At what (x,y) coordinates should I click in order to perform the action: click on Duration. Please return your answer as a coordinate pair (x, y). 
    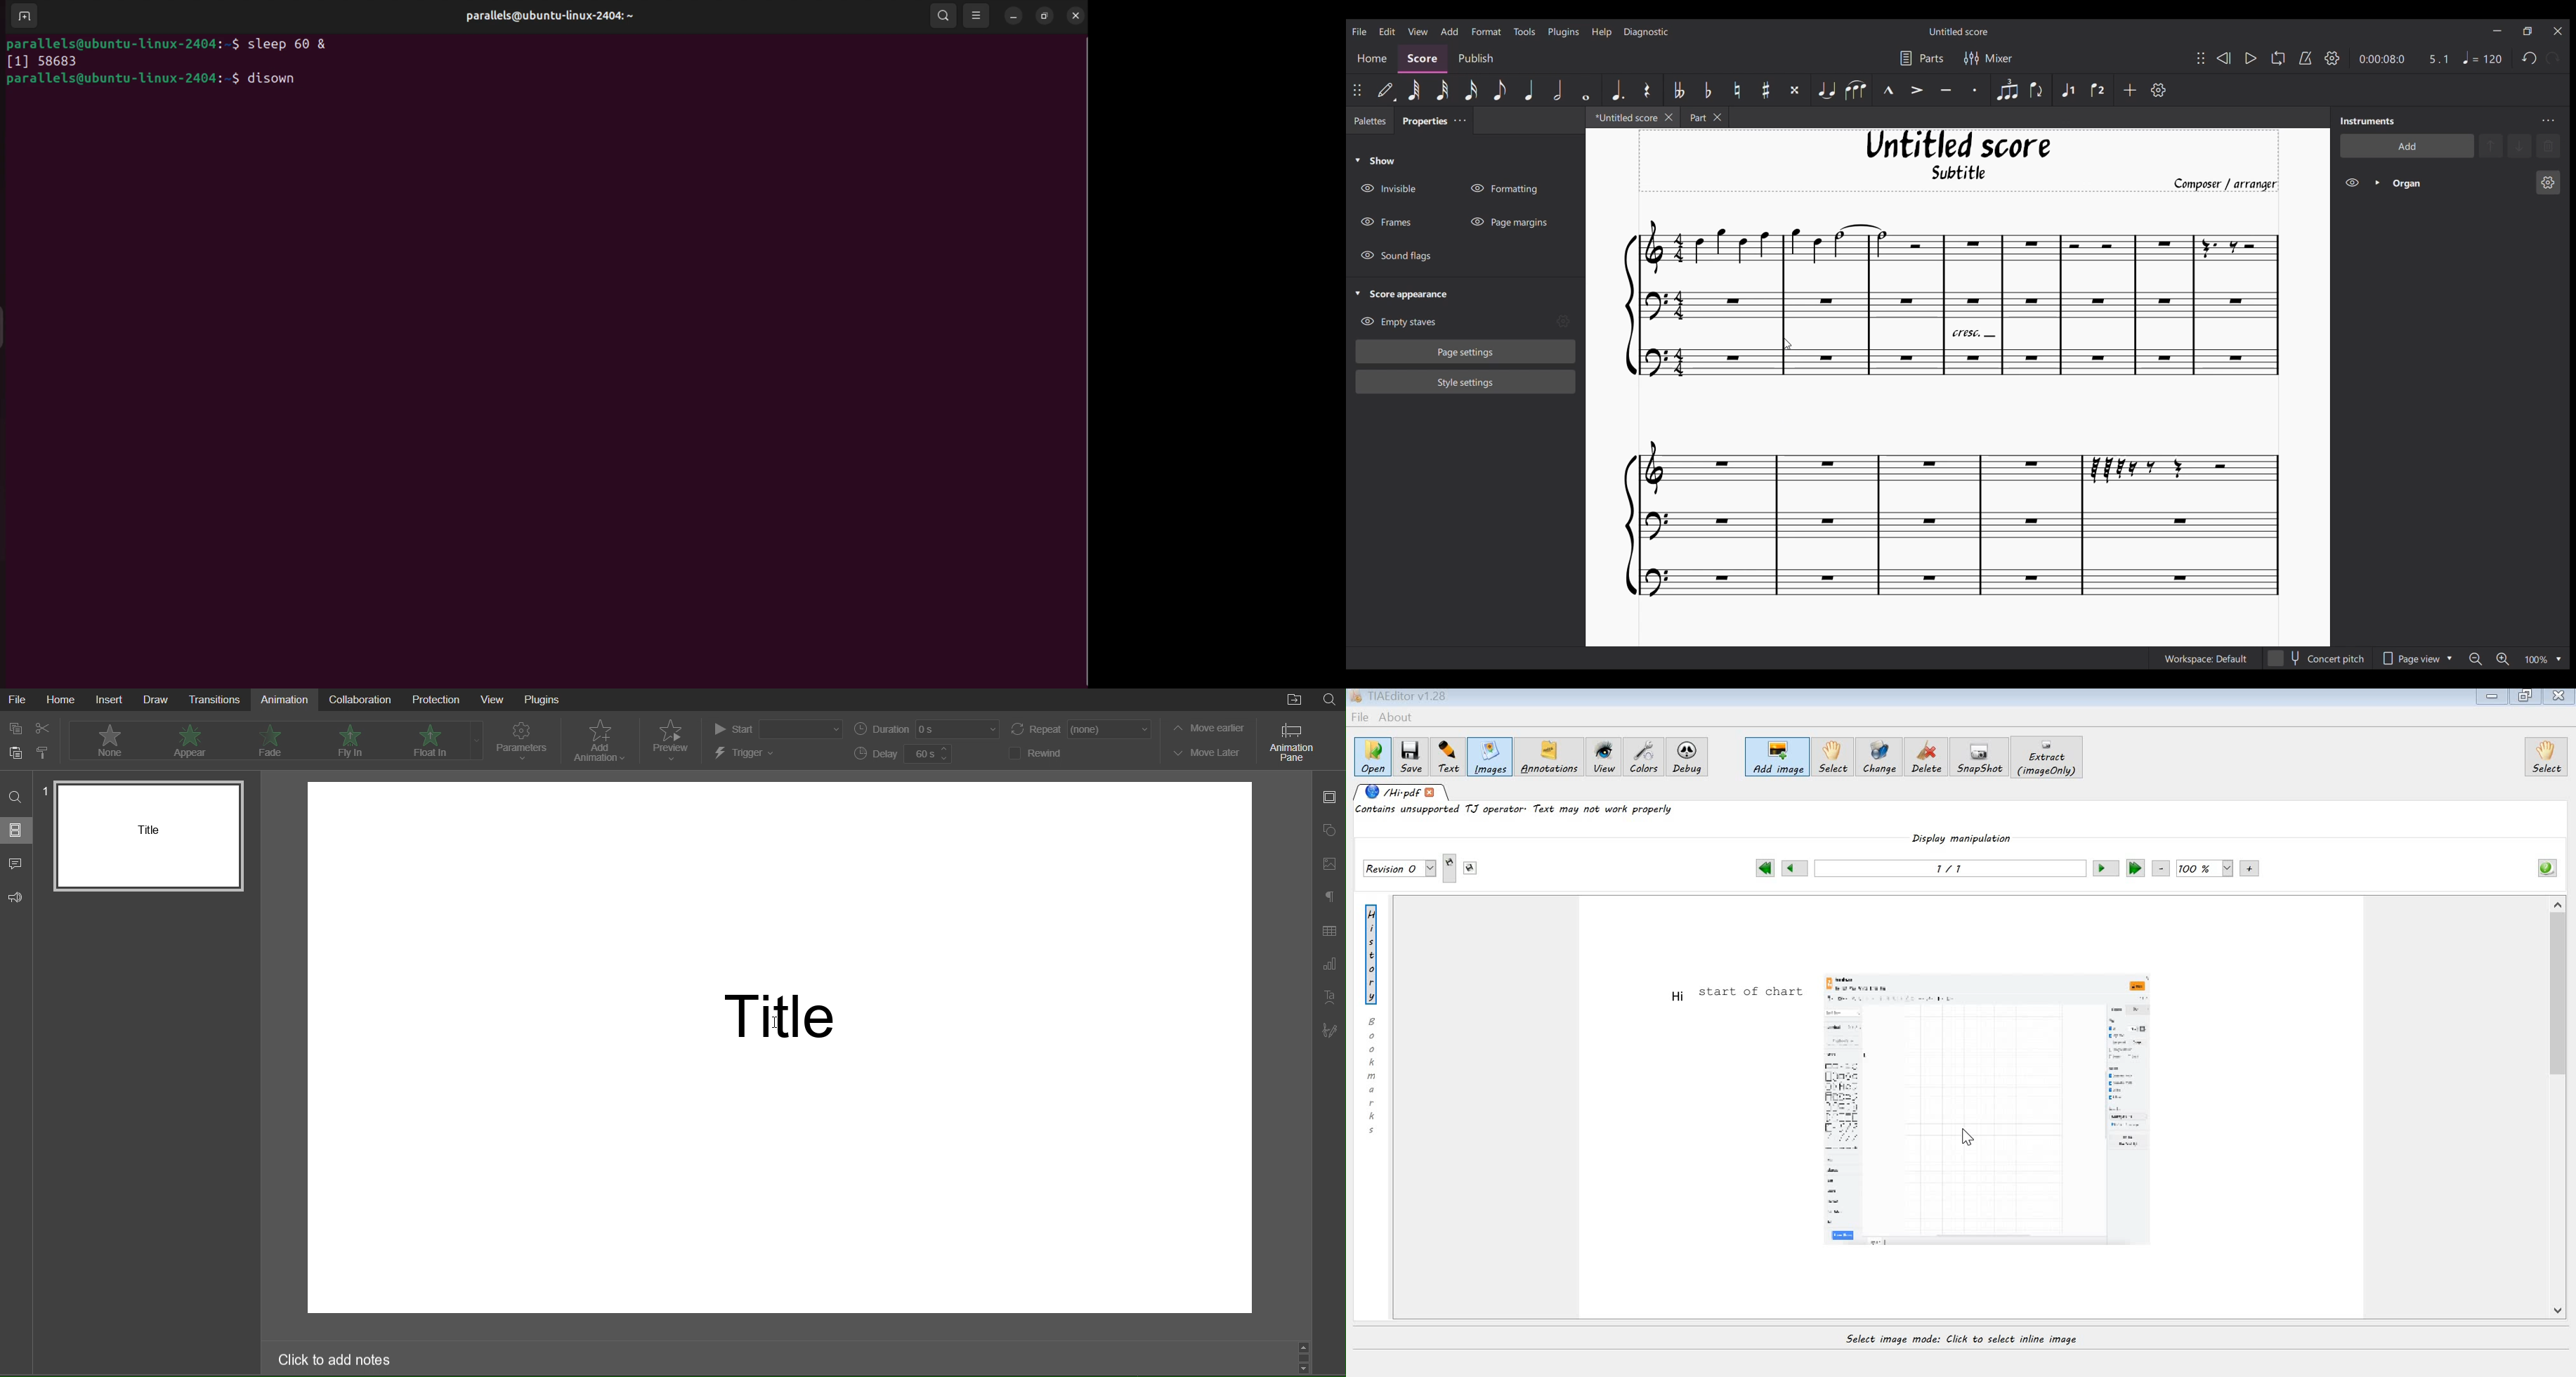
    Looking at the image, I should click on (924, 729).